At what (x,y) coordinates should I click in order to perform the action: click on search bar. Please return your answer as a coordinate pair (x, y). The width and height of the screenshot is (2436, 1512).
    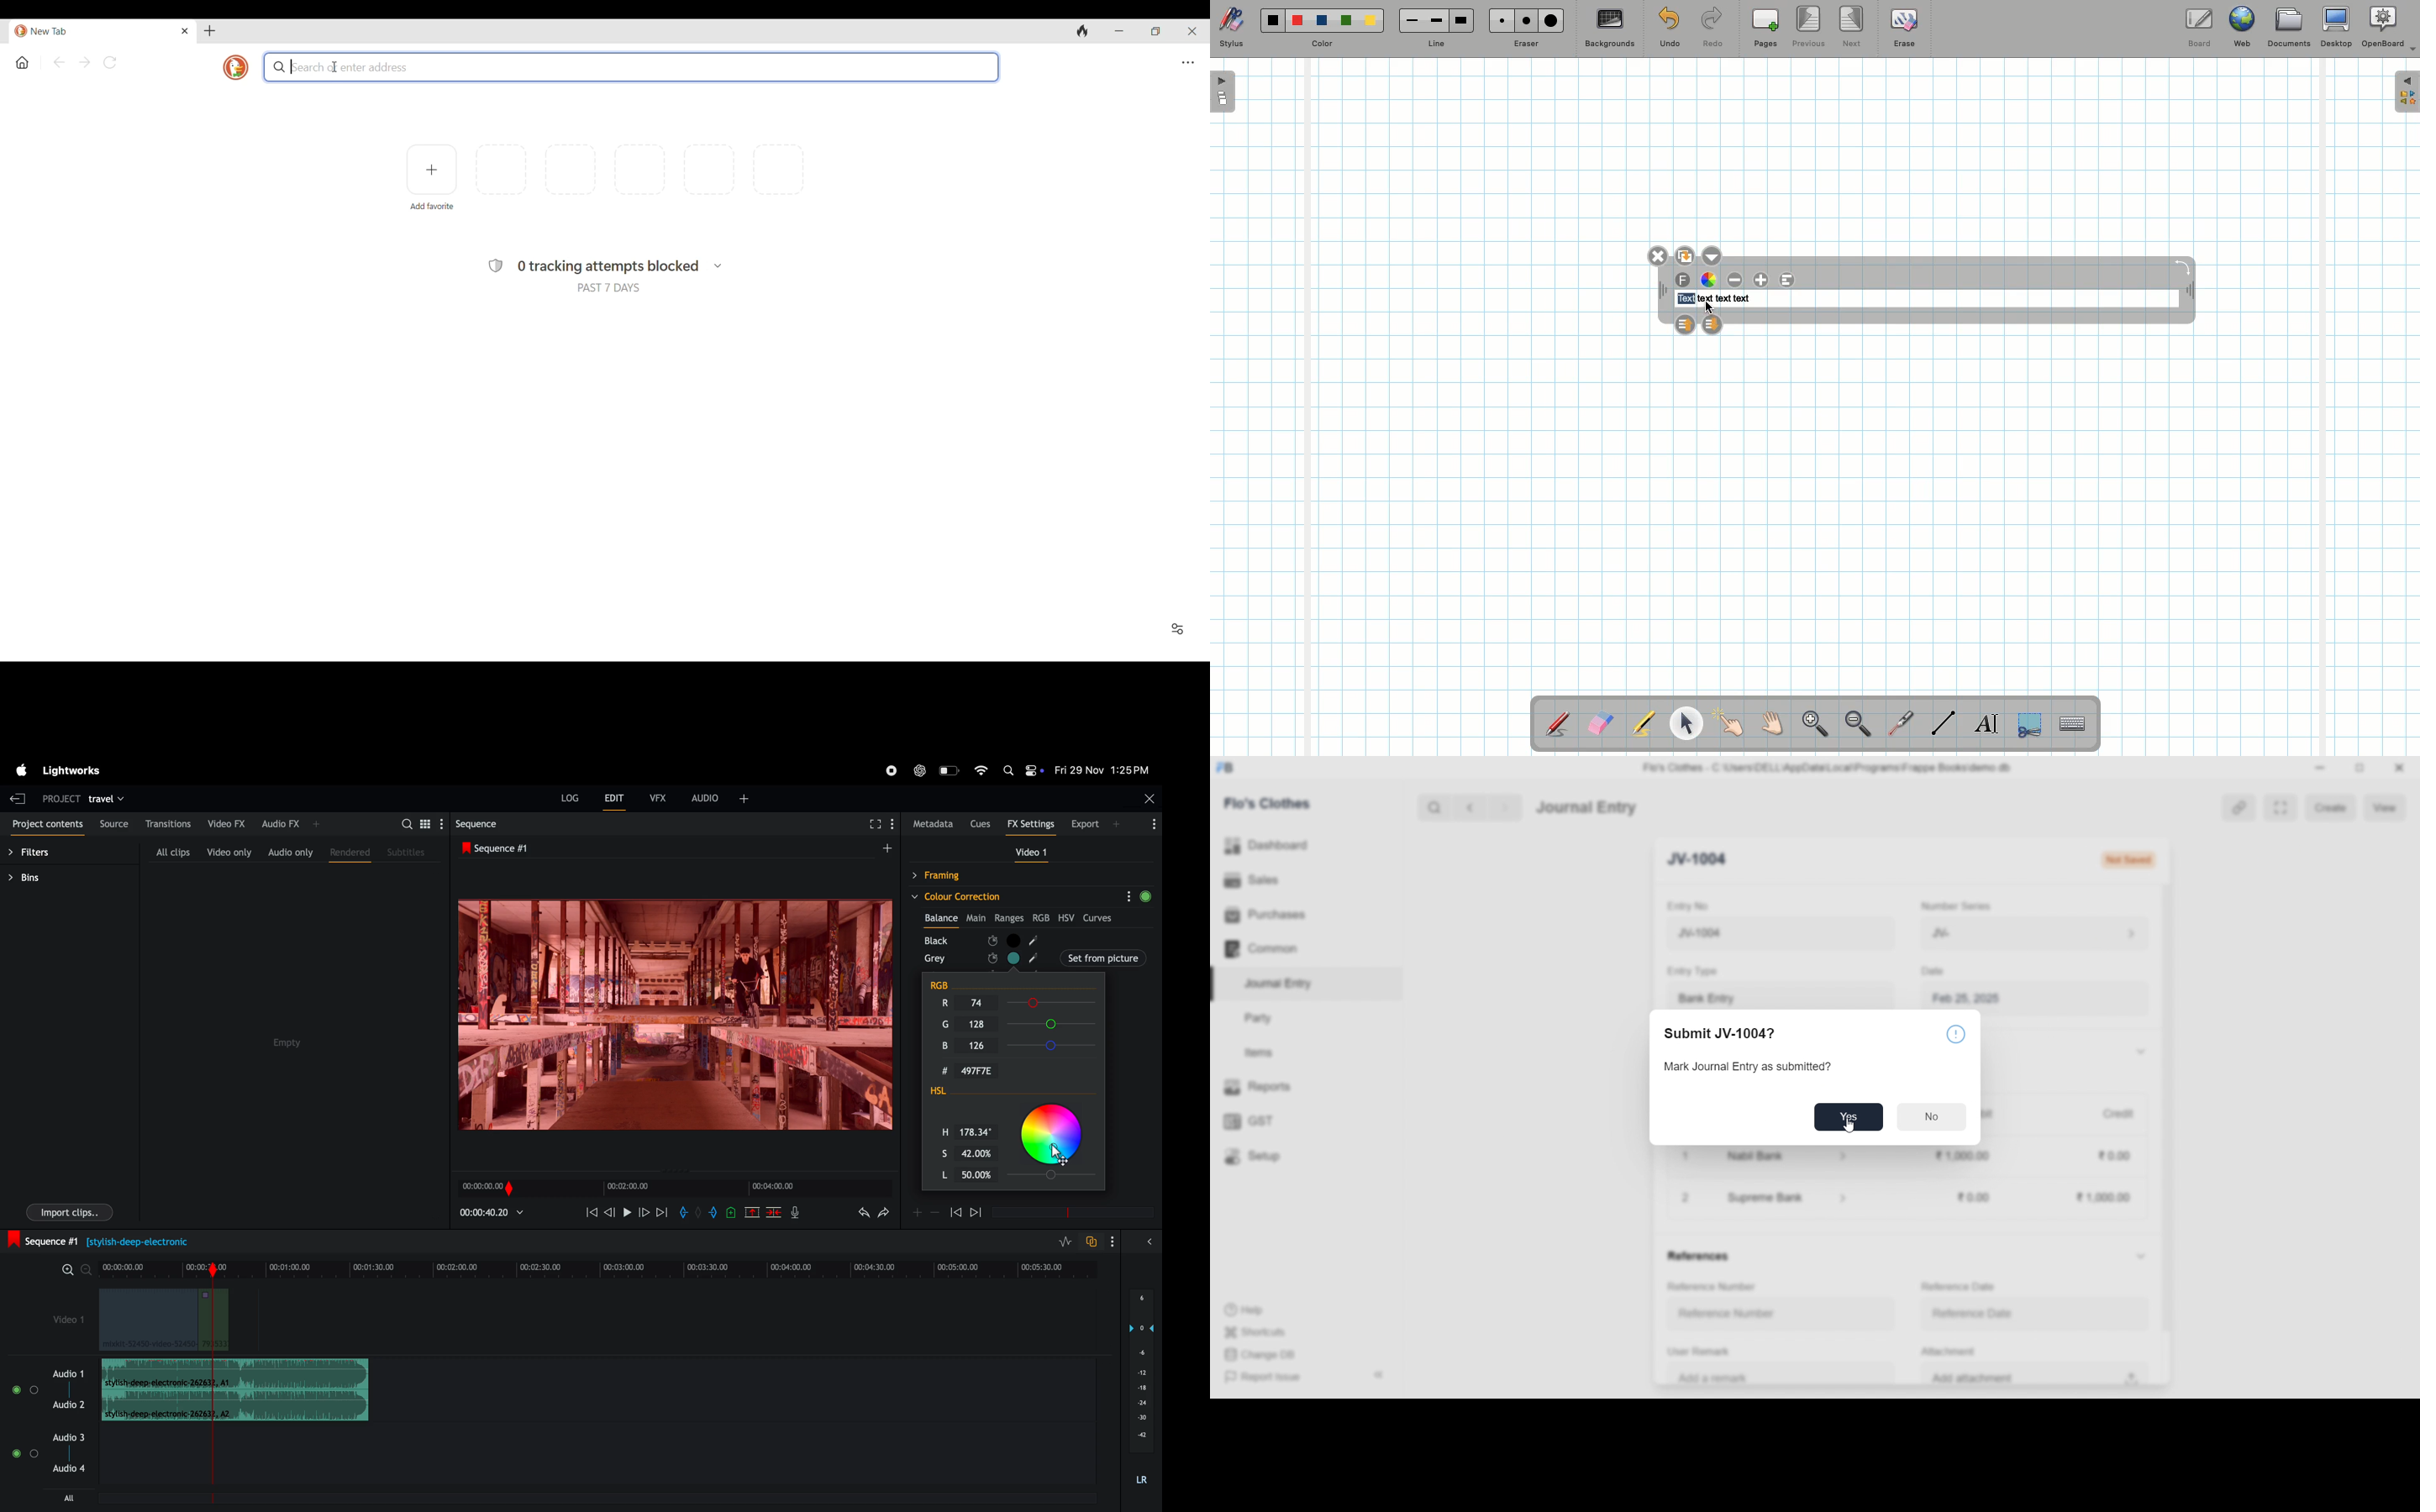
    Looking at the image, I should click on (403, 824).